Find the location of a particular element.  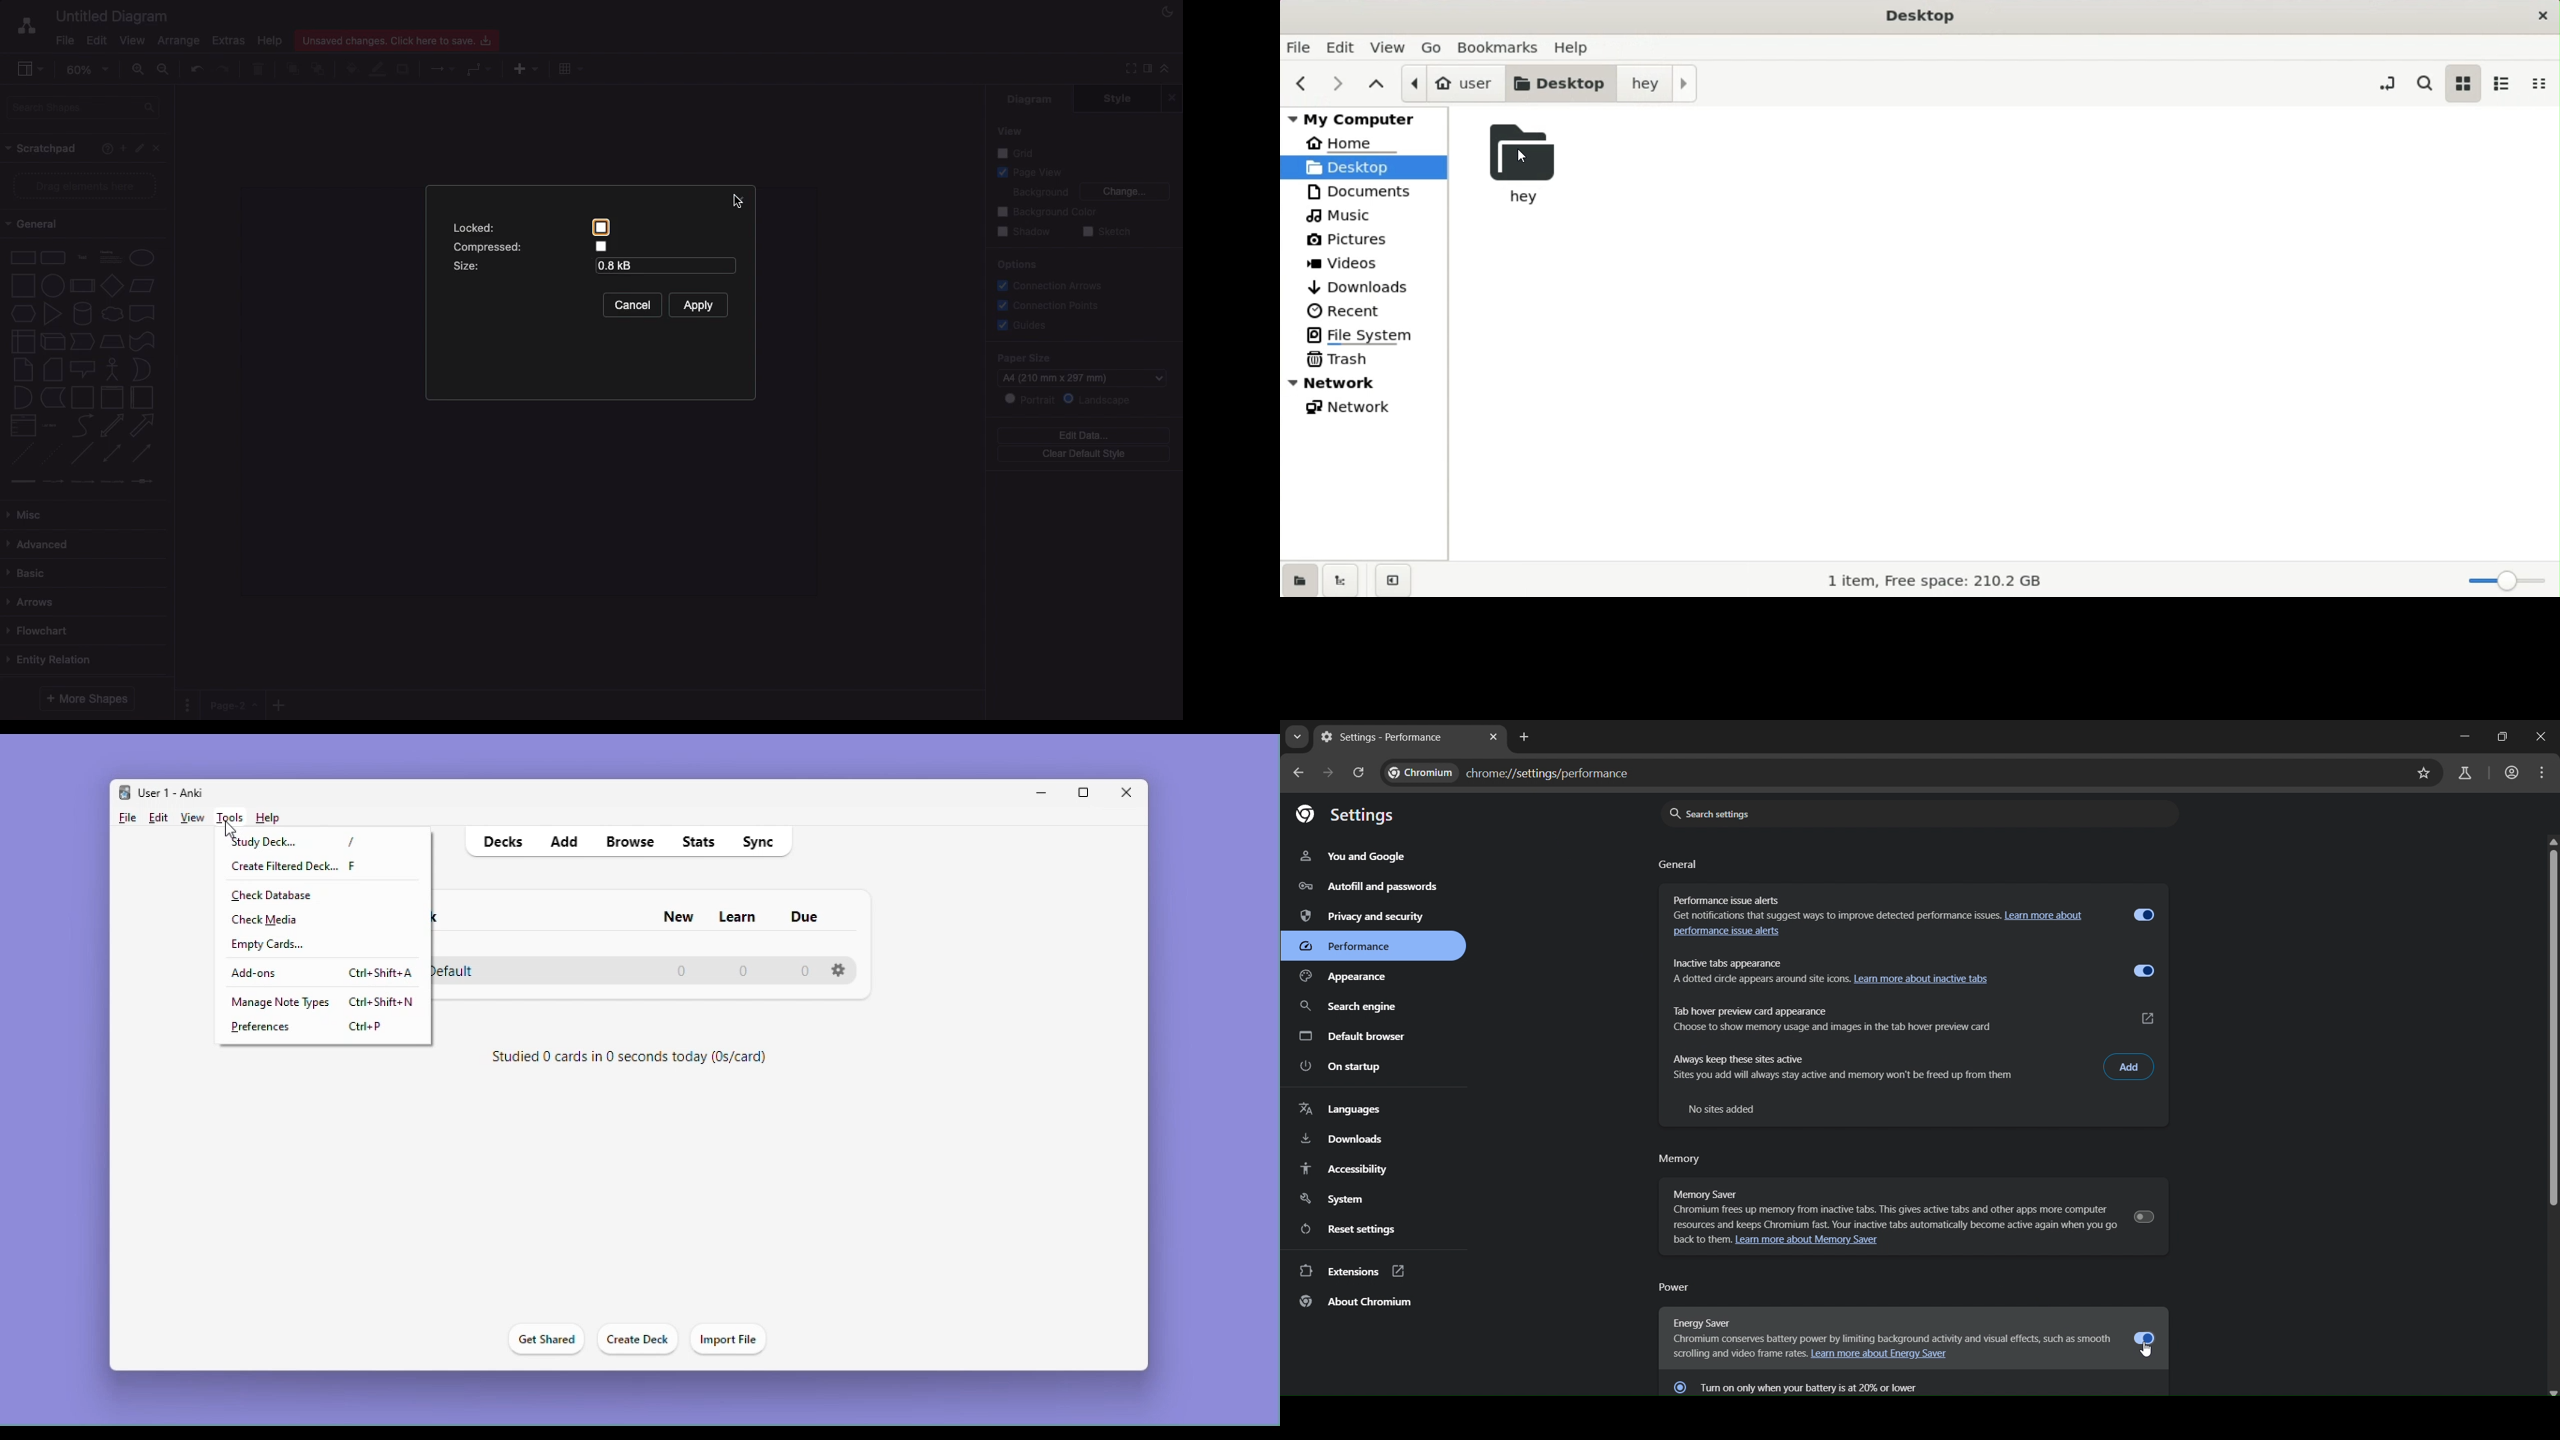

Help is located at coordinates (271, 819).